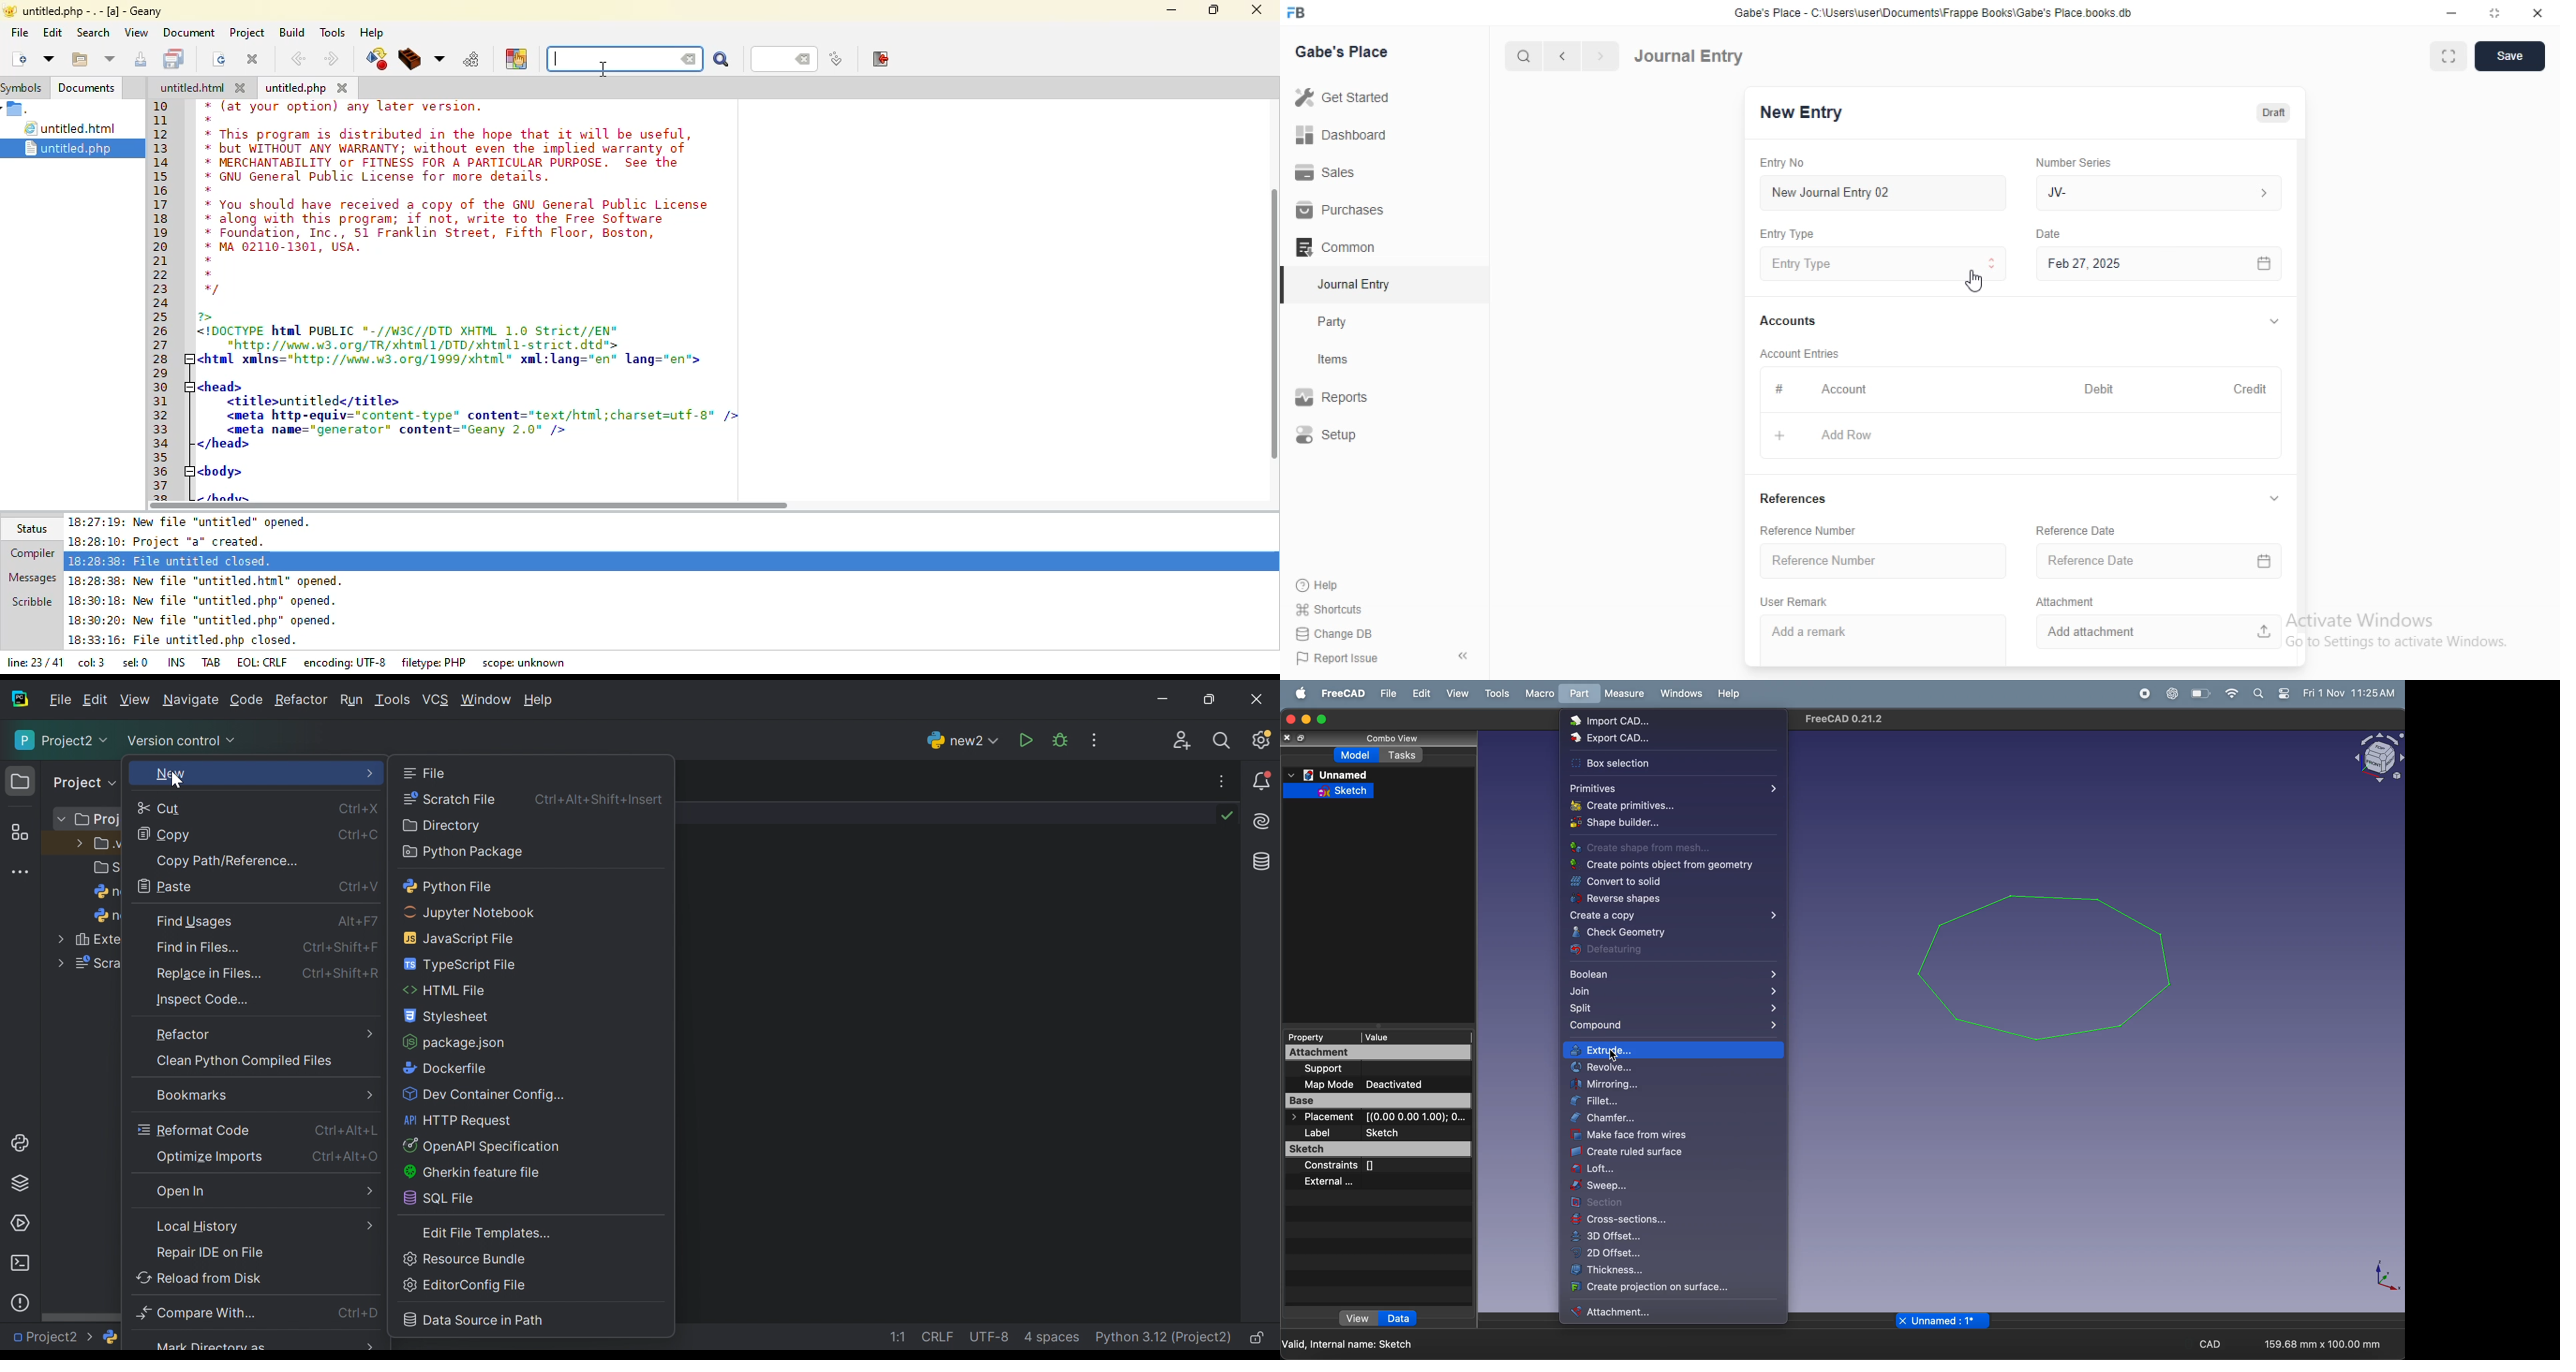 This screenshot has width=2576, height=1372. What do you see at coordinates (1224, 781) in the screenshot?
I see `More actions` at bounding box center [1224, 781].